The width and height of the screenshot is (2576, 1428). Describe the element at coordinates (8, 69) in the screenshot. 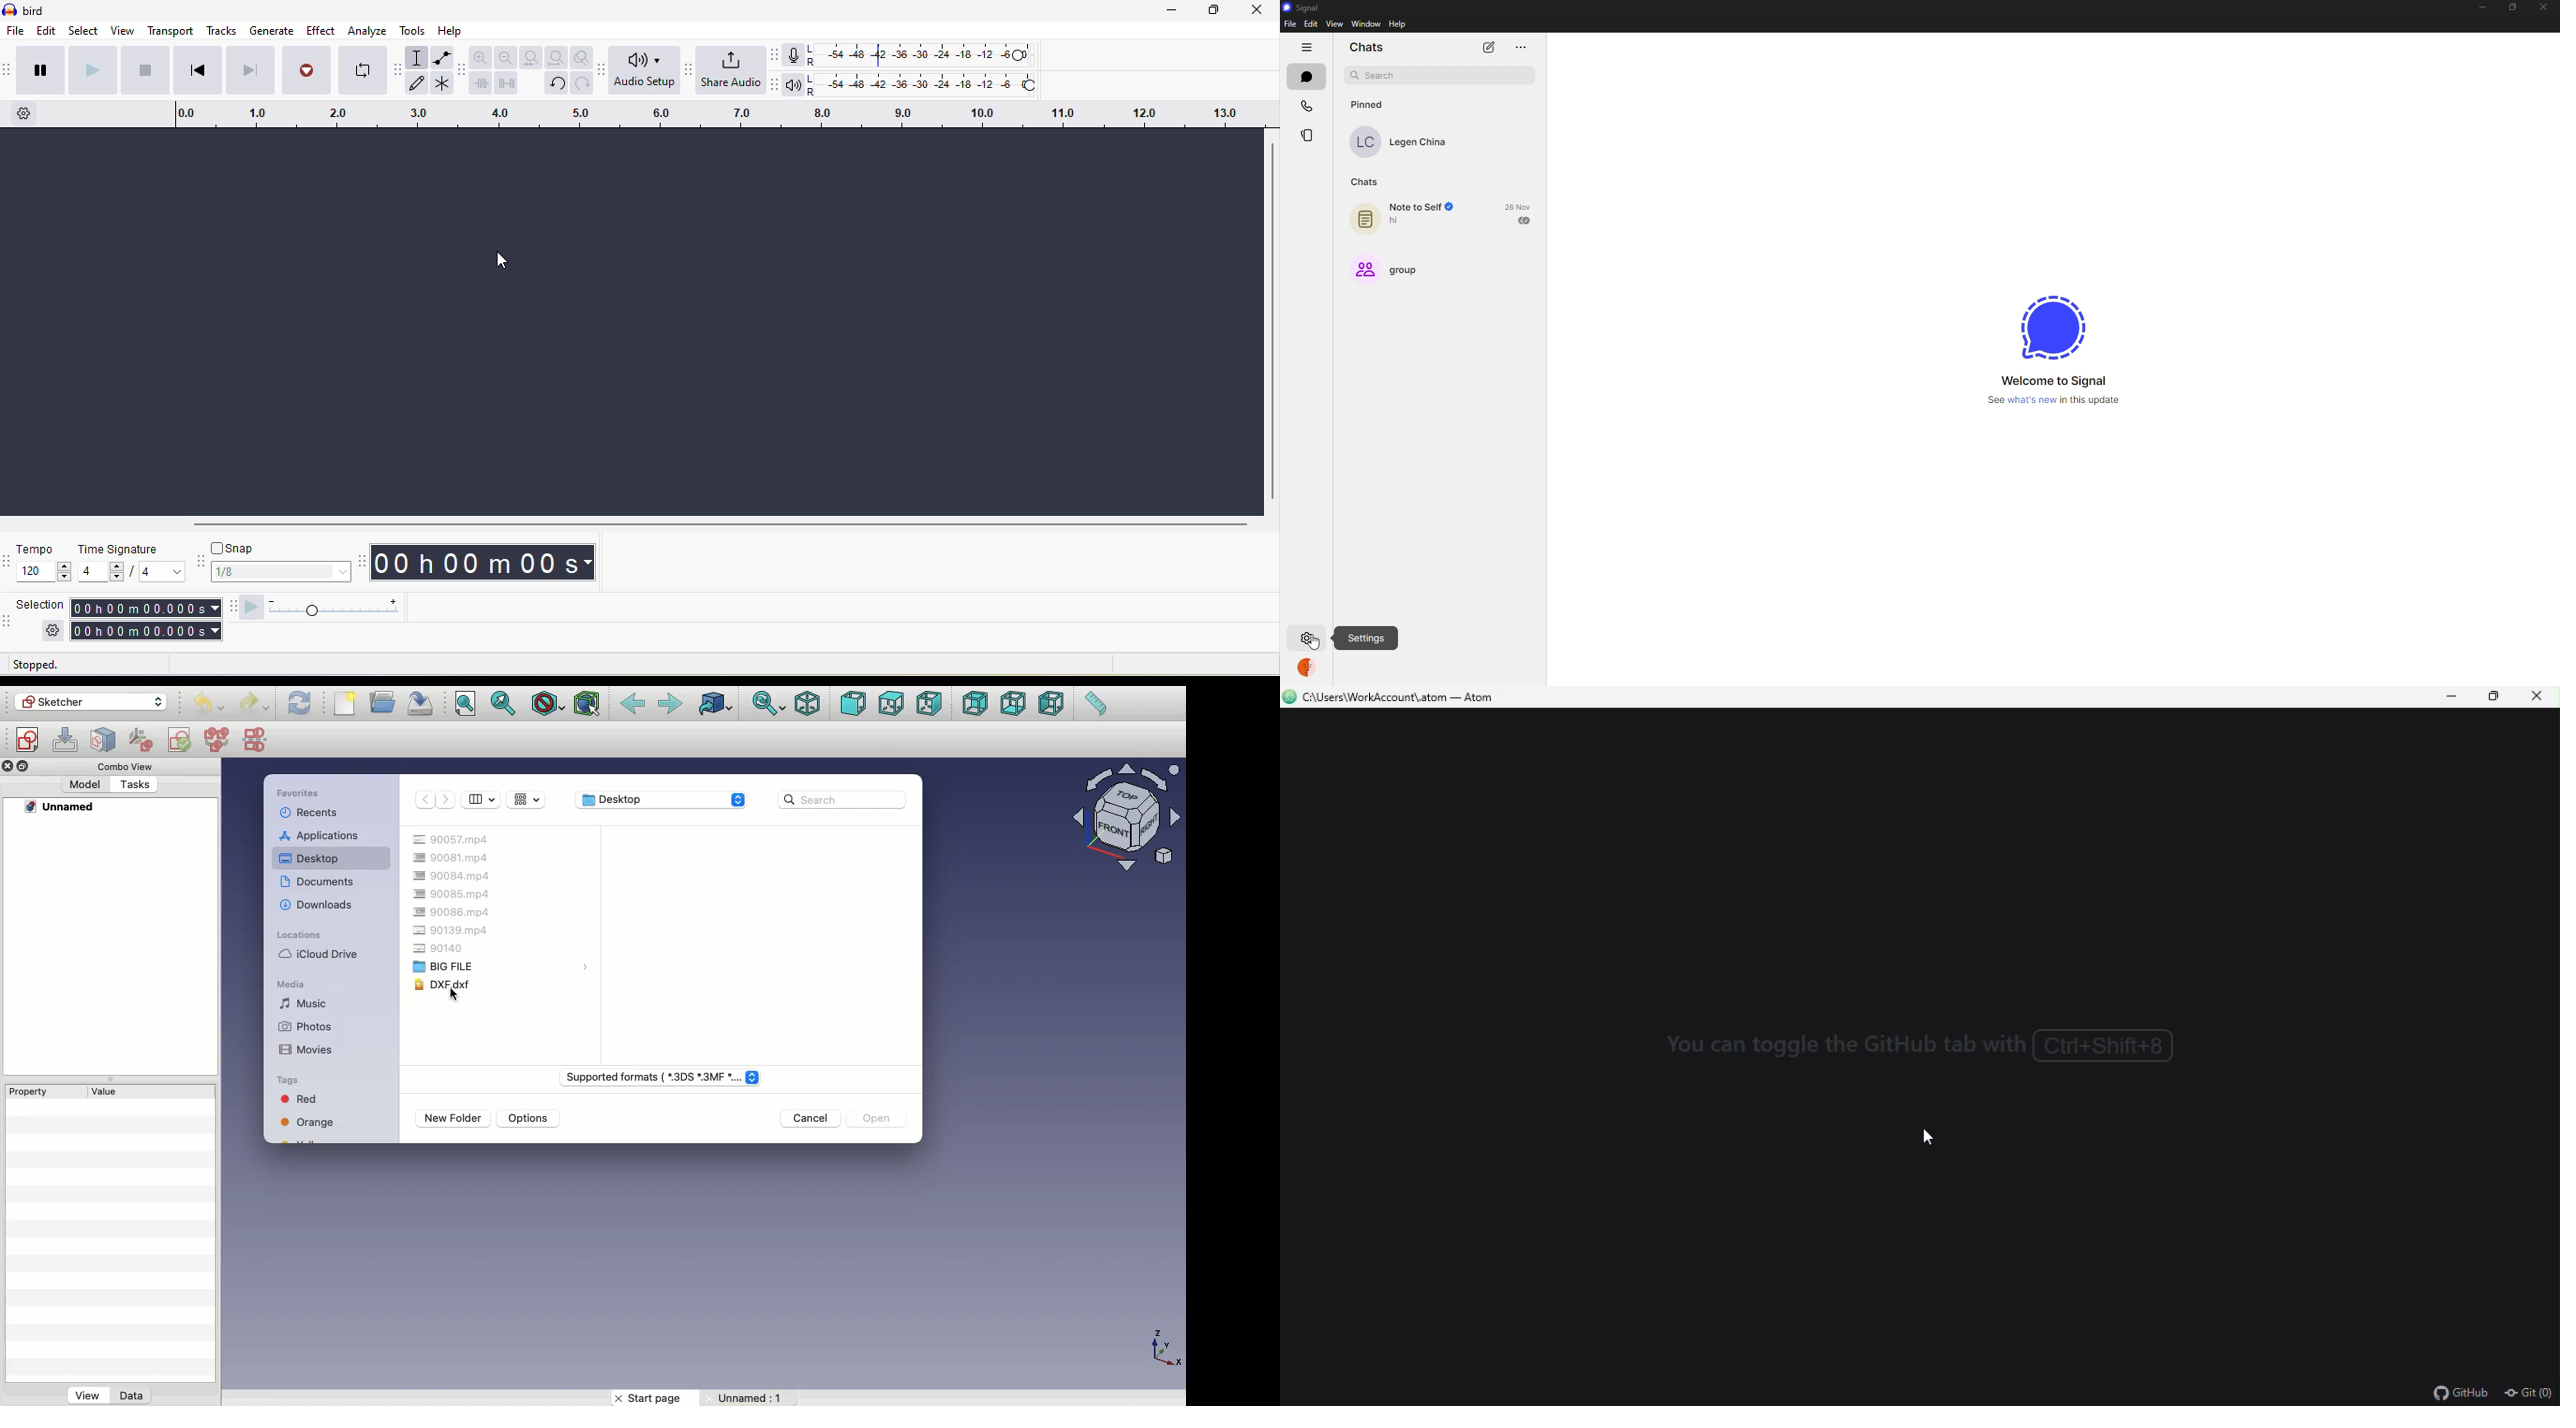

I see `audacity transport toolbar` at that location.